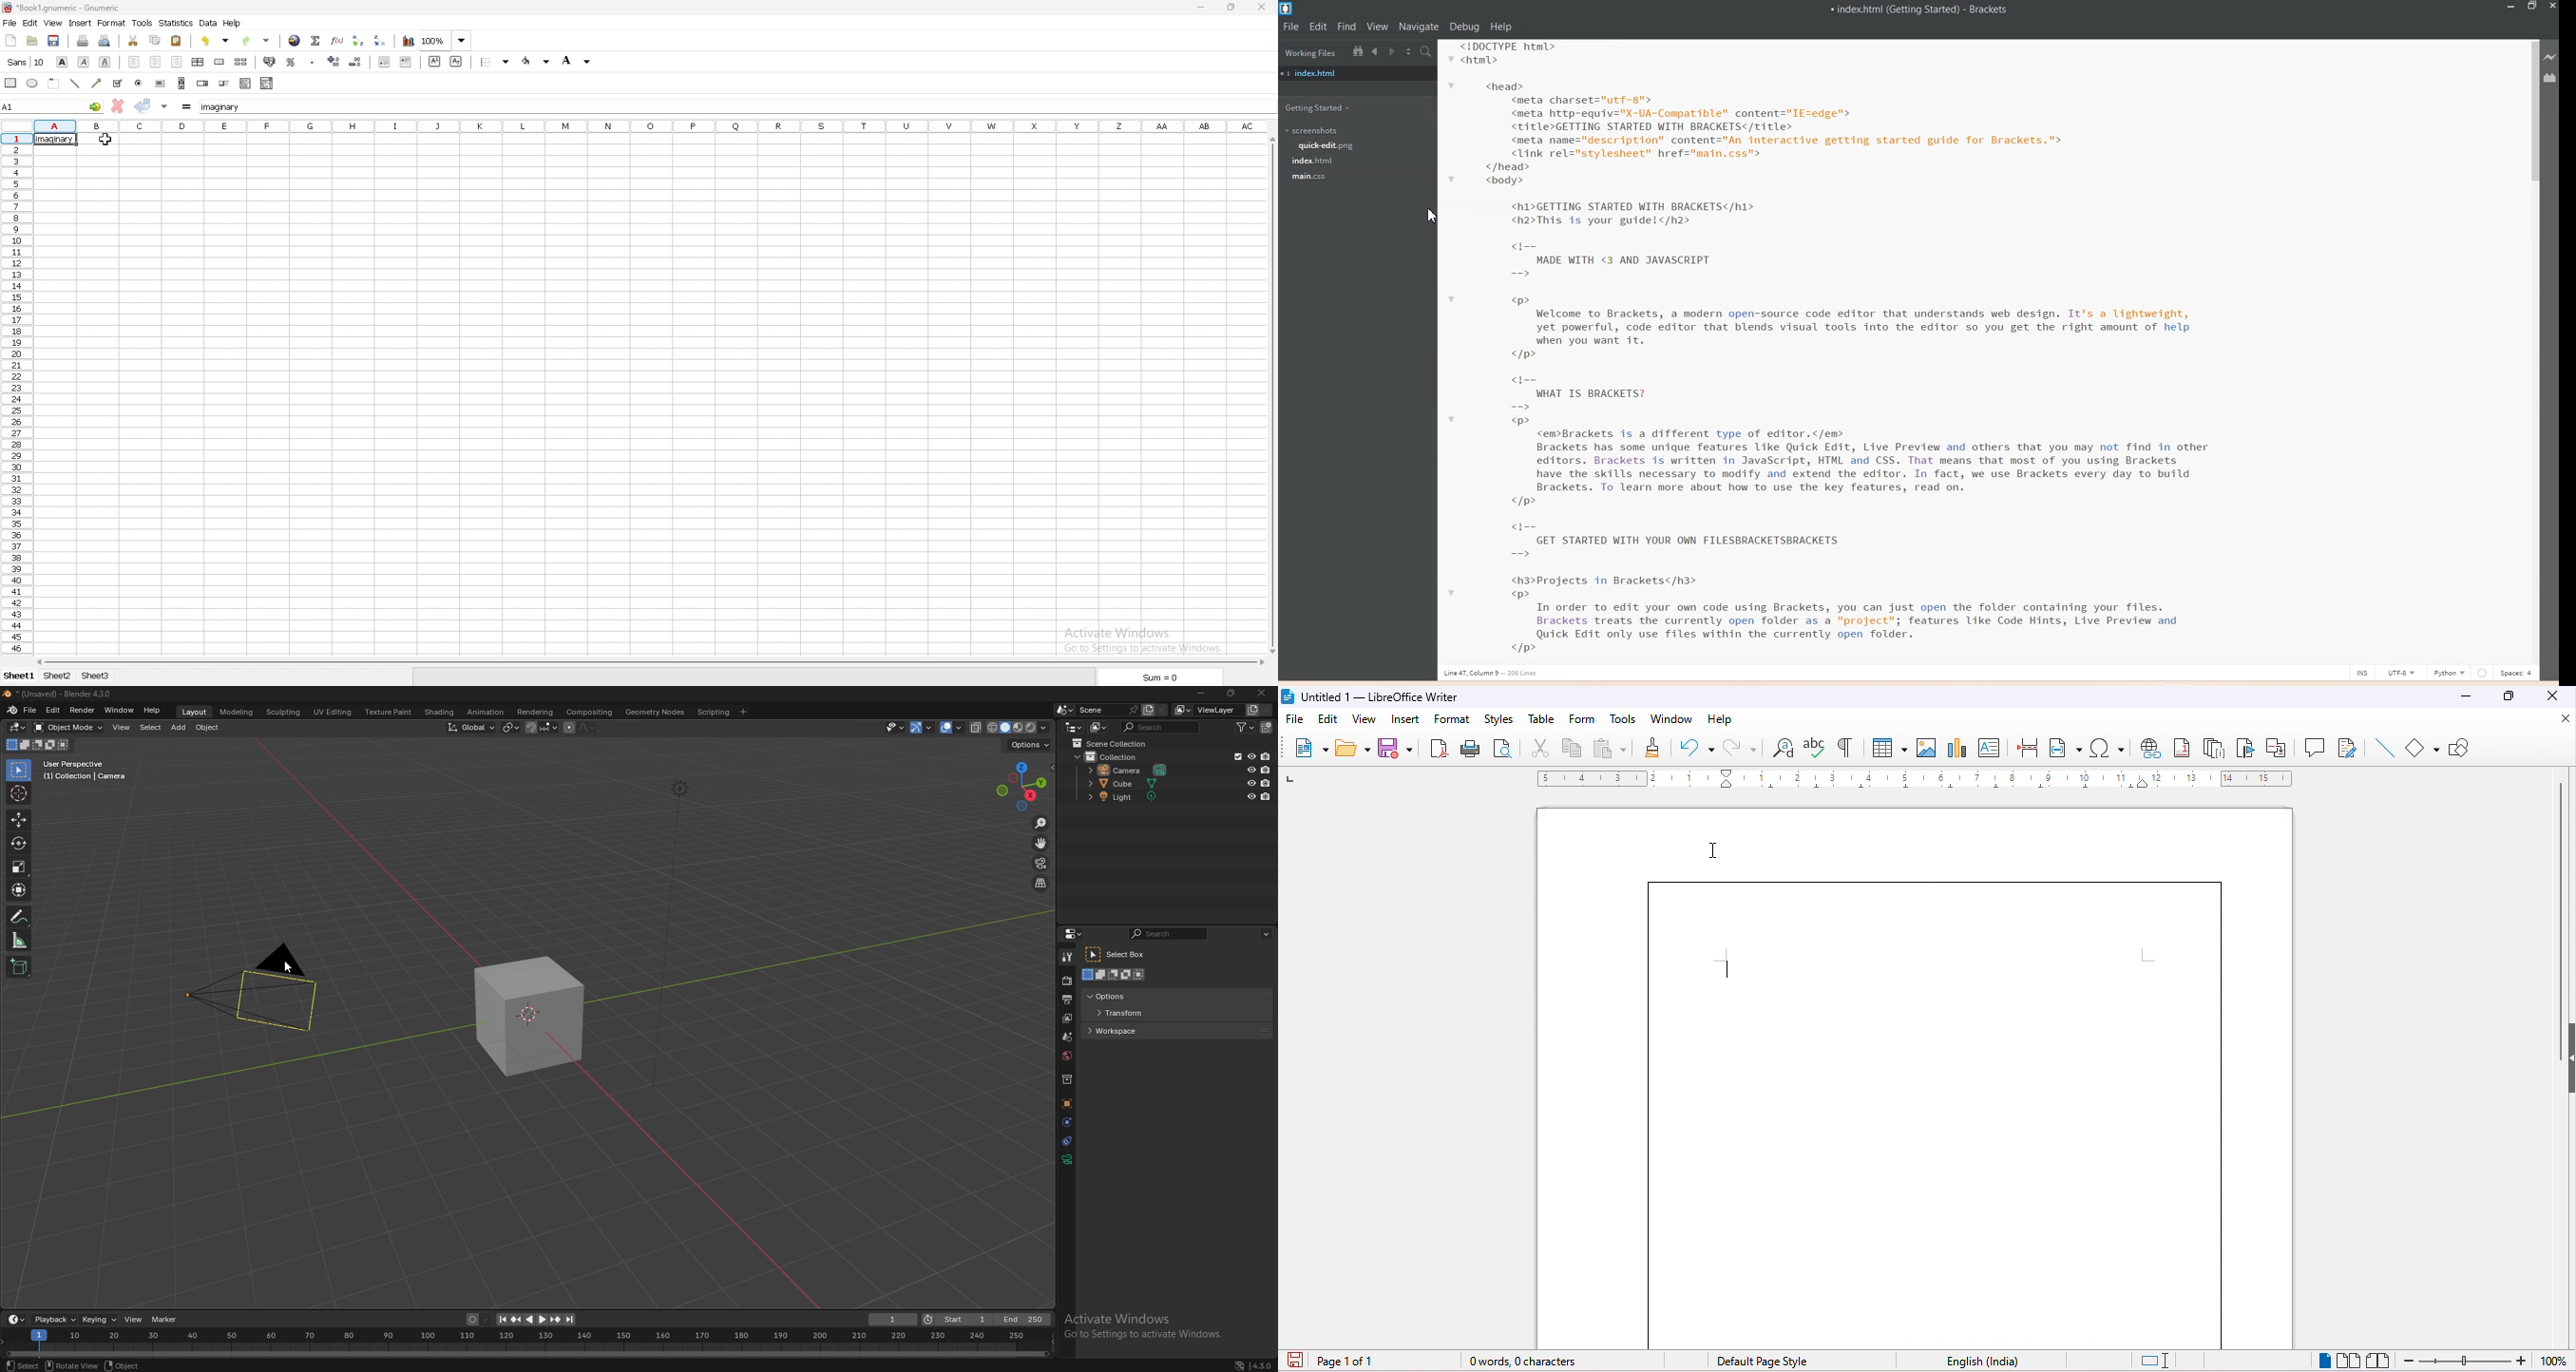 This screenshot has height=1372, width=2576. Describe the element at coordinates (510, 727) in the screenshot. I see `transform pivot point` at that location.